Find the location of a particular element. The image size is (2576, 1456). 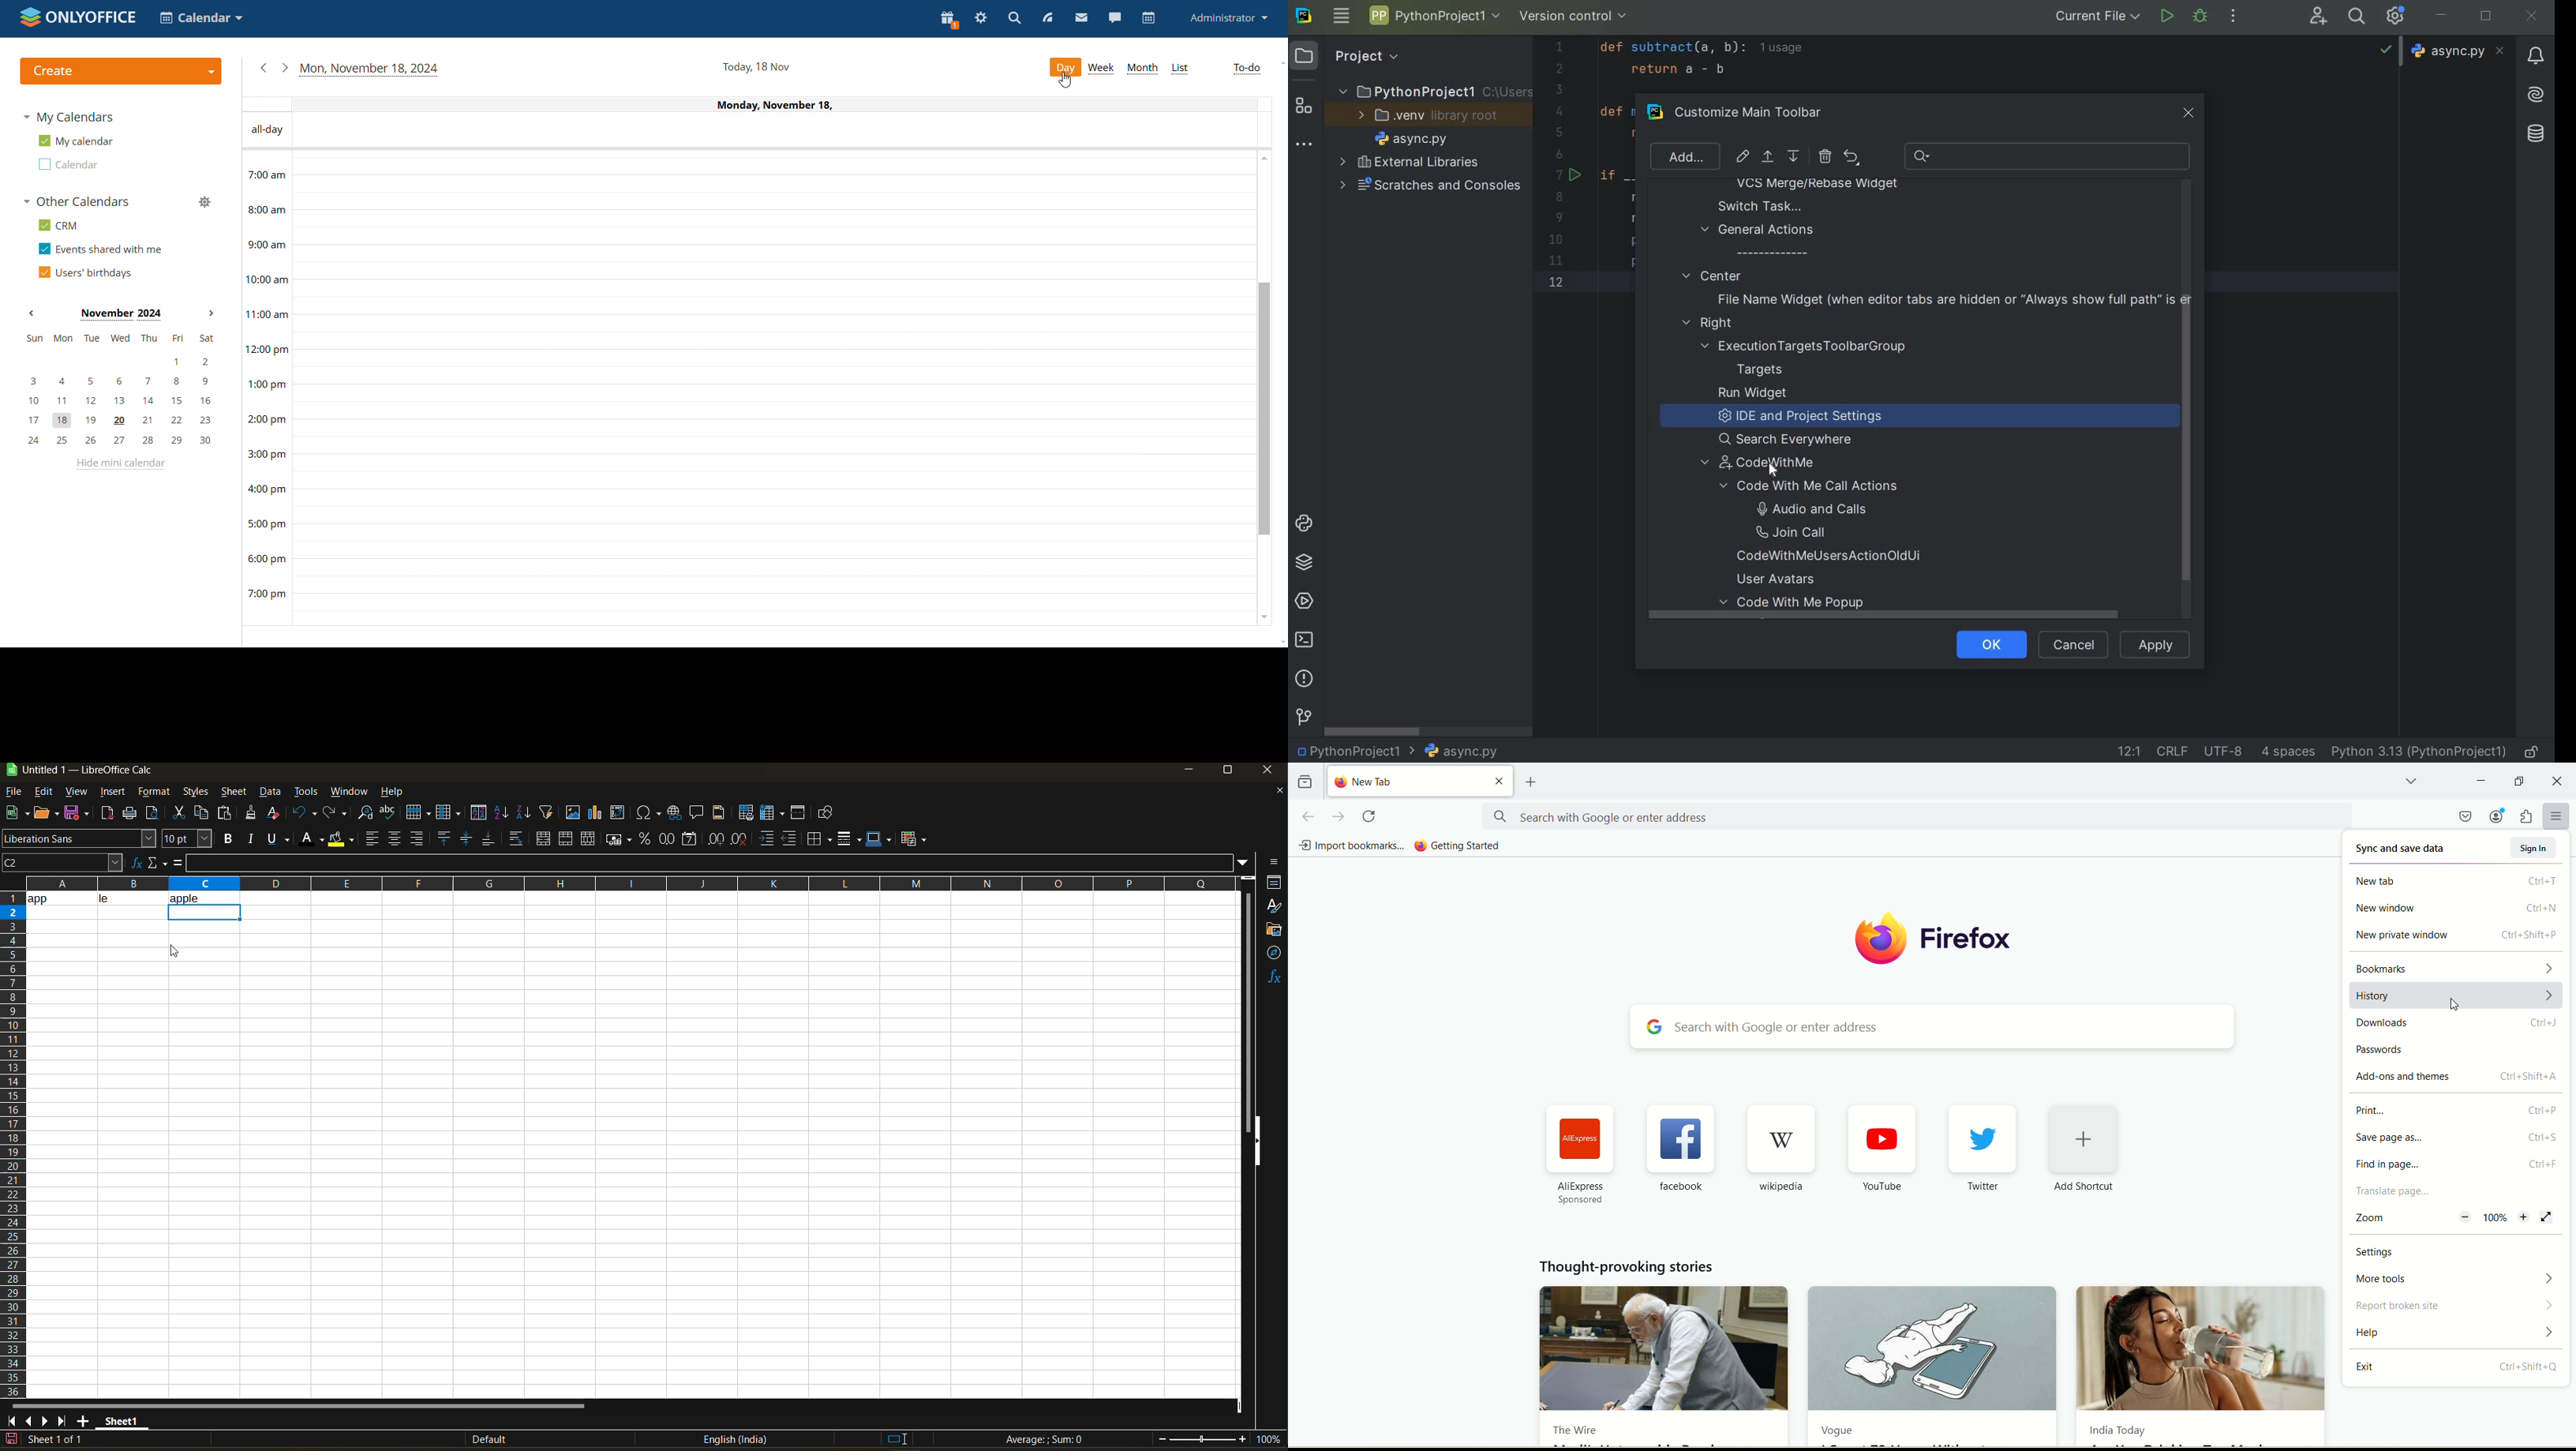

gallery is located at coordinates (1275, 931).